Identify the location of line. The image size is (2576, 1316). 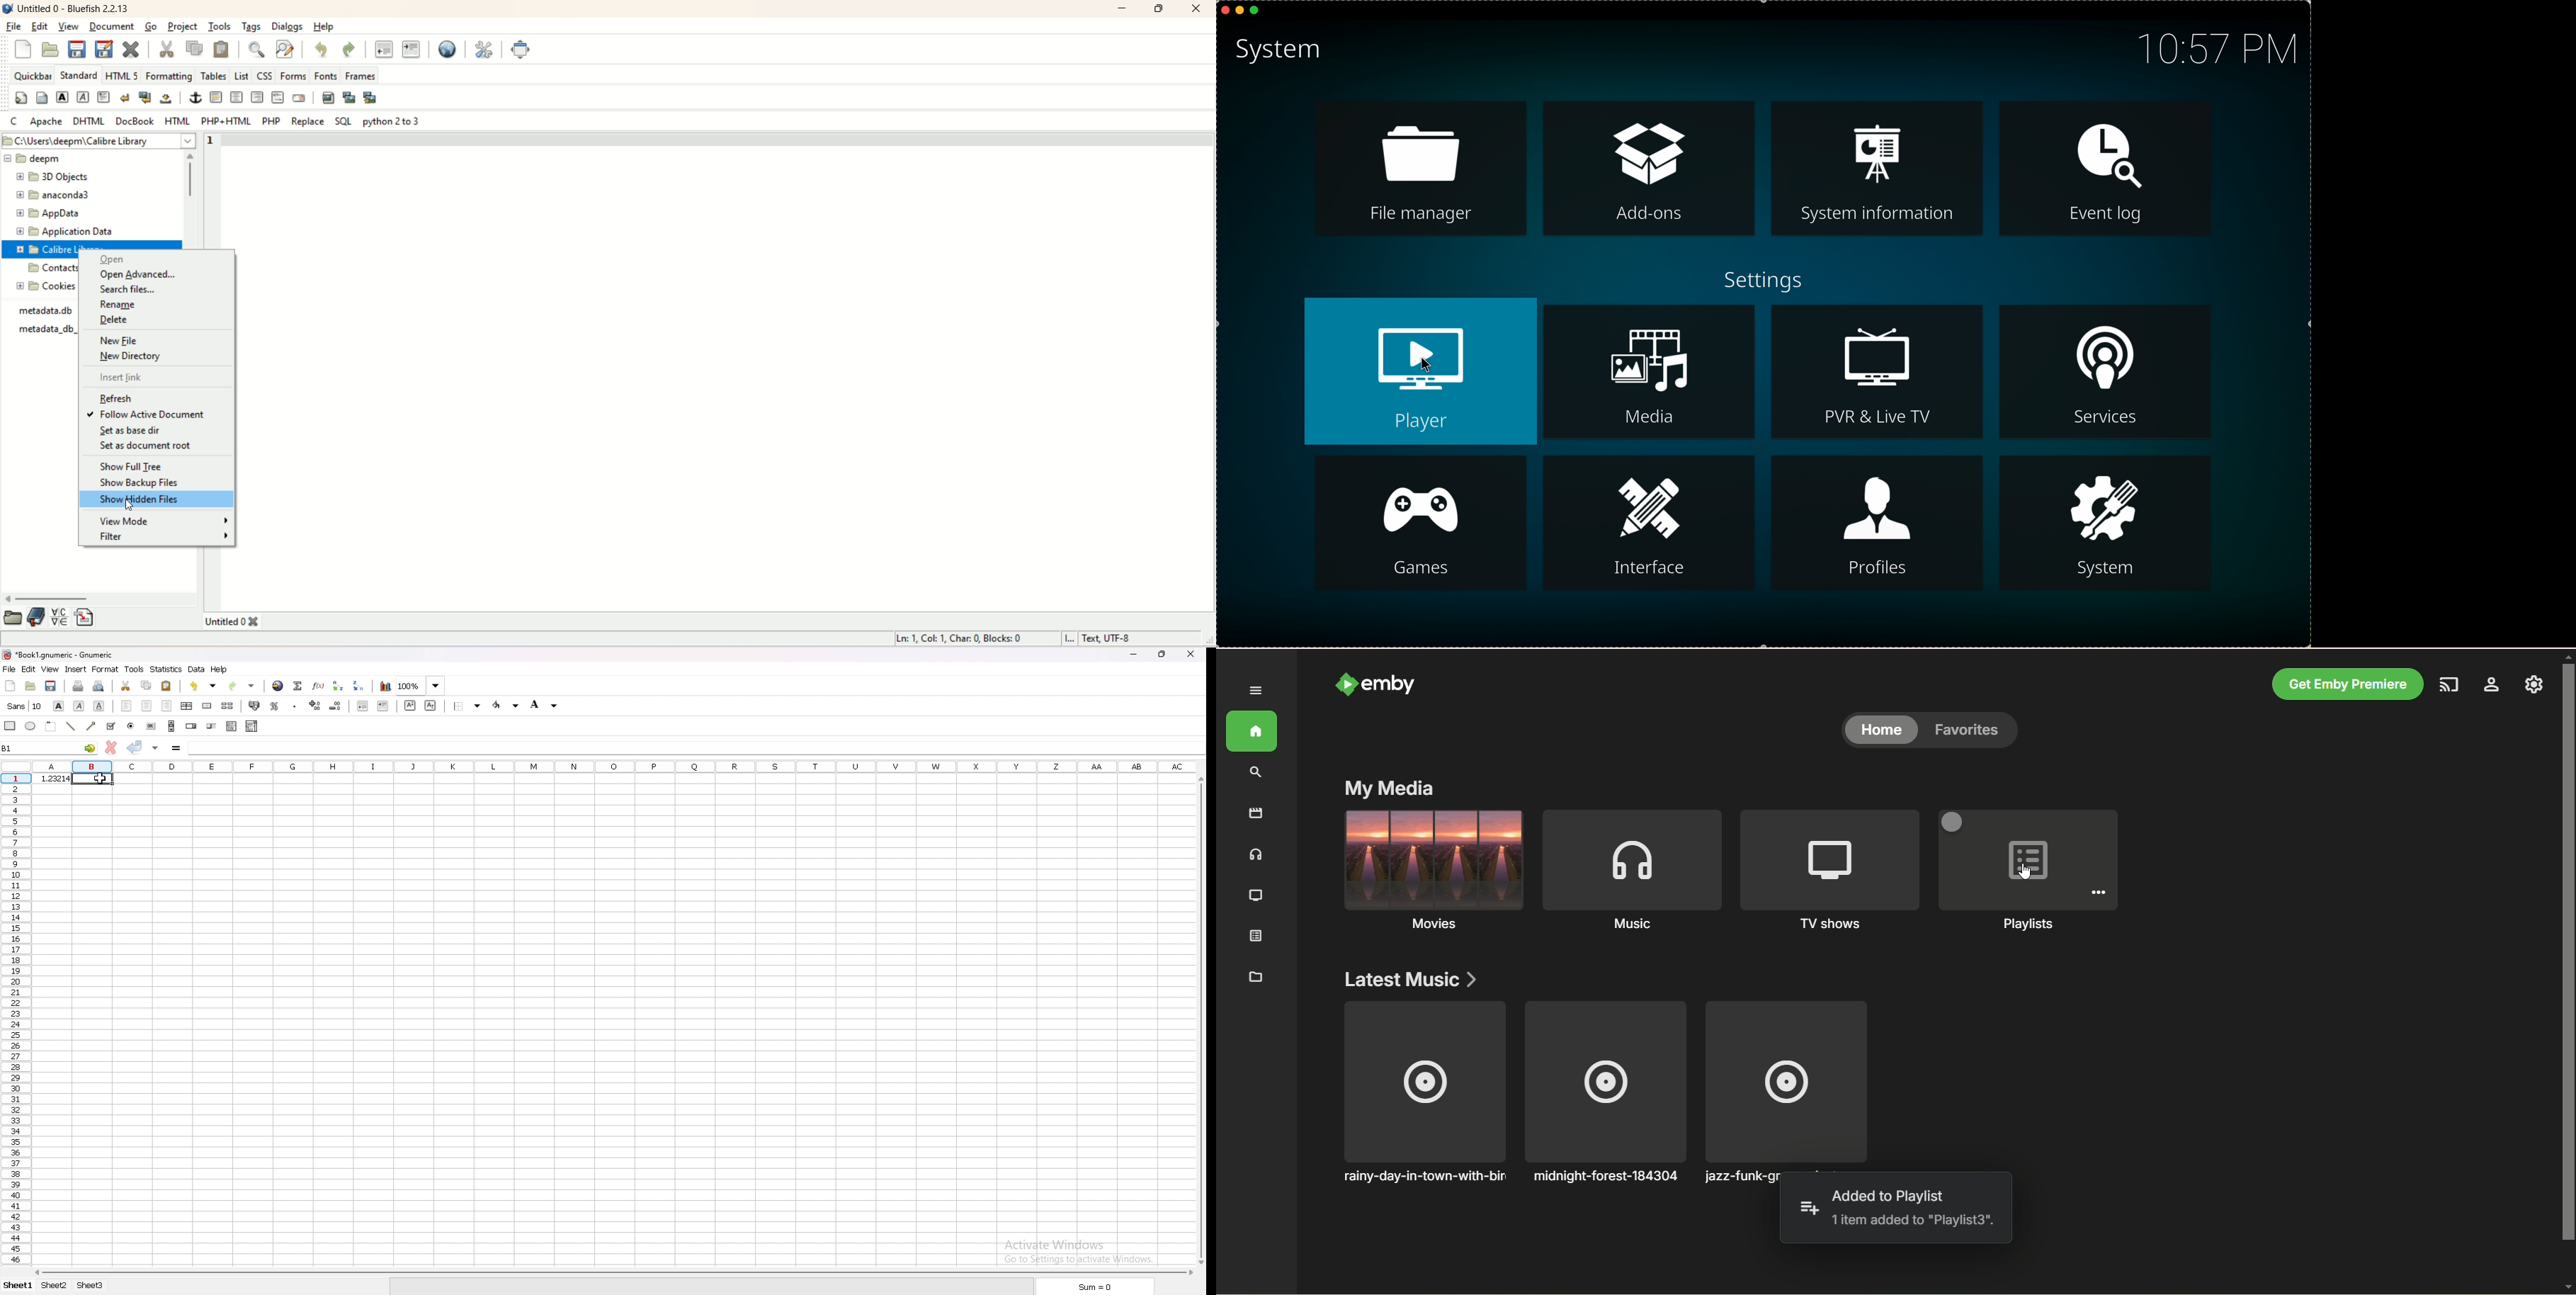
(70, 725).